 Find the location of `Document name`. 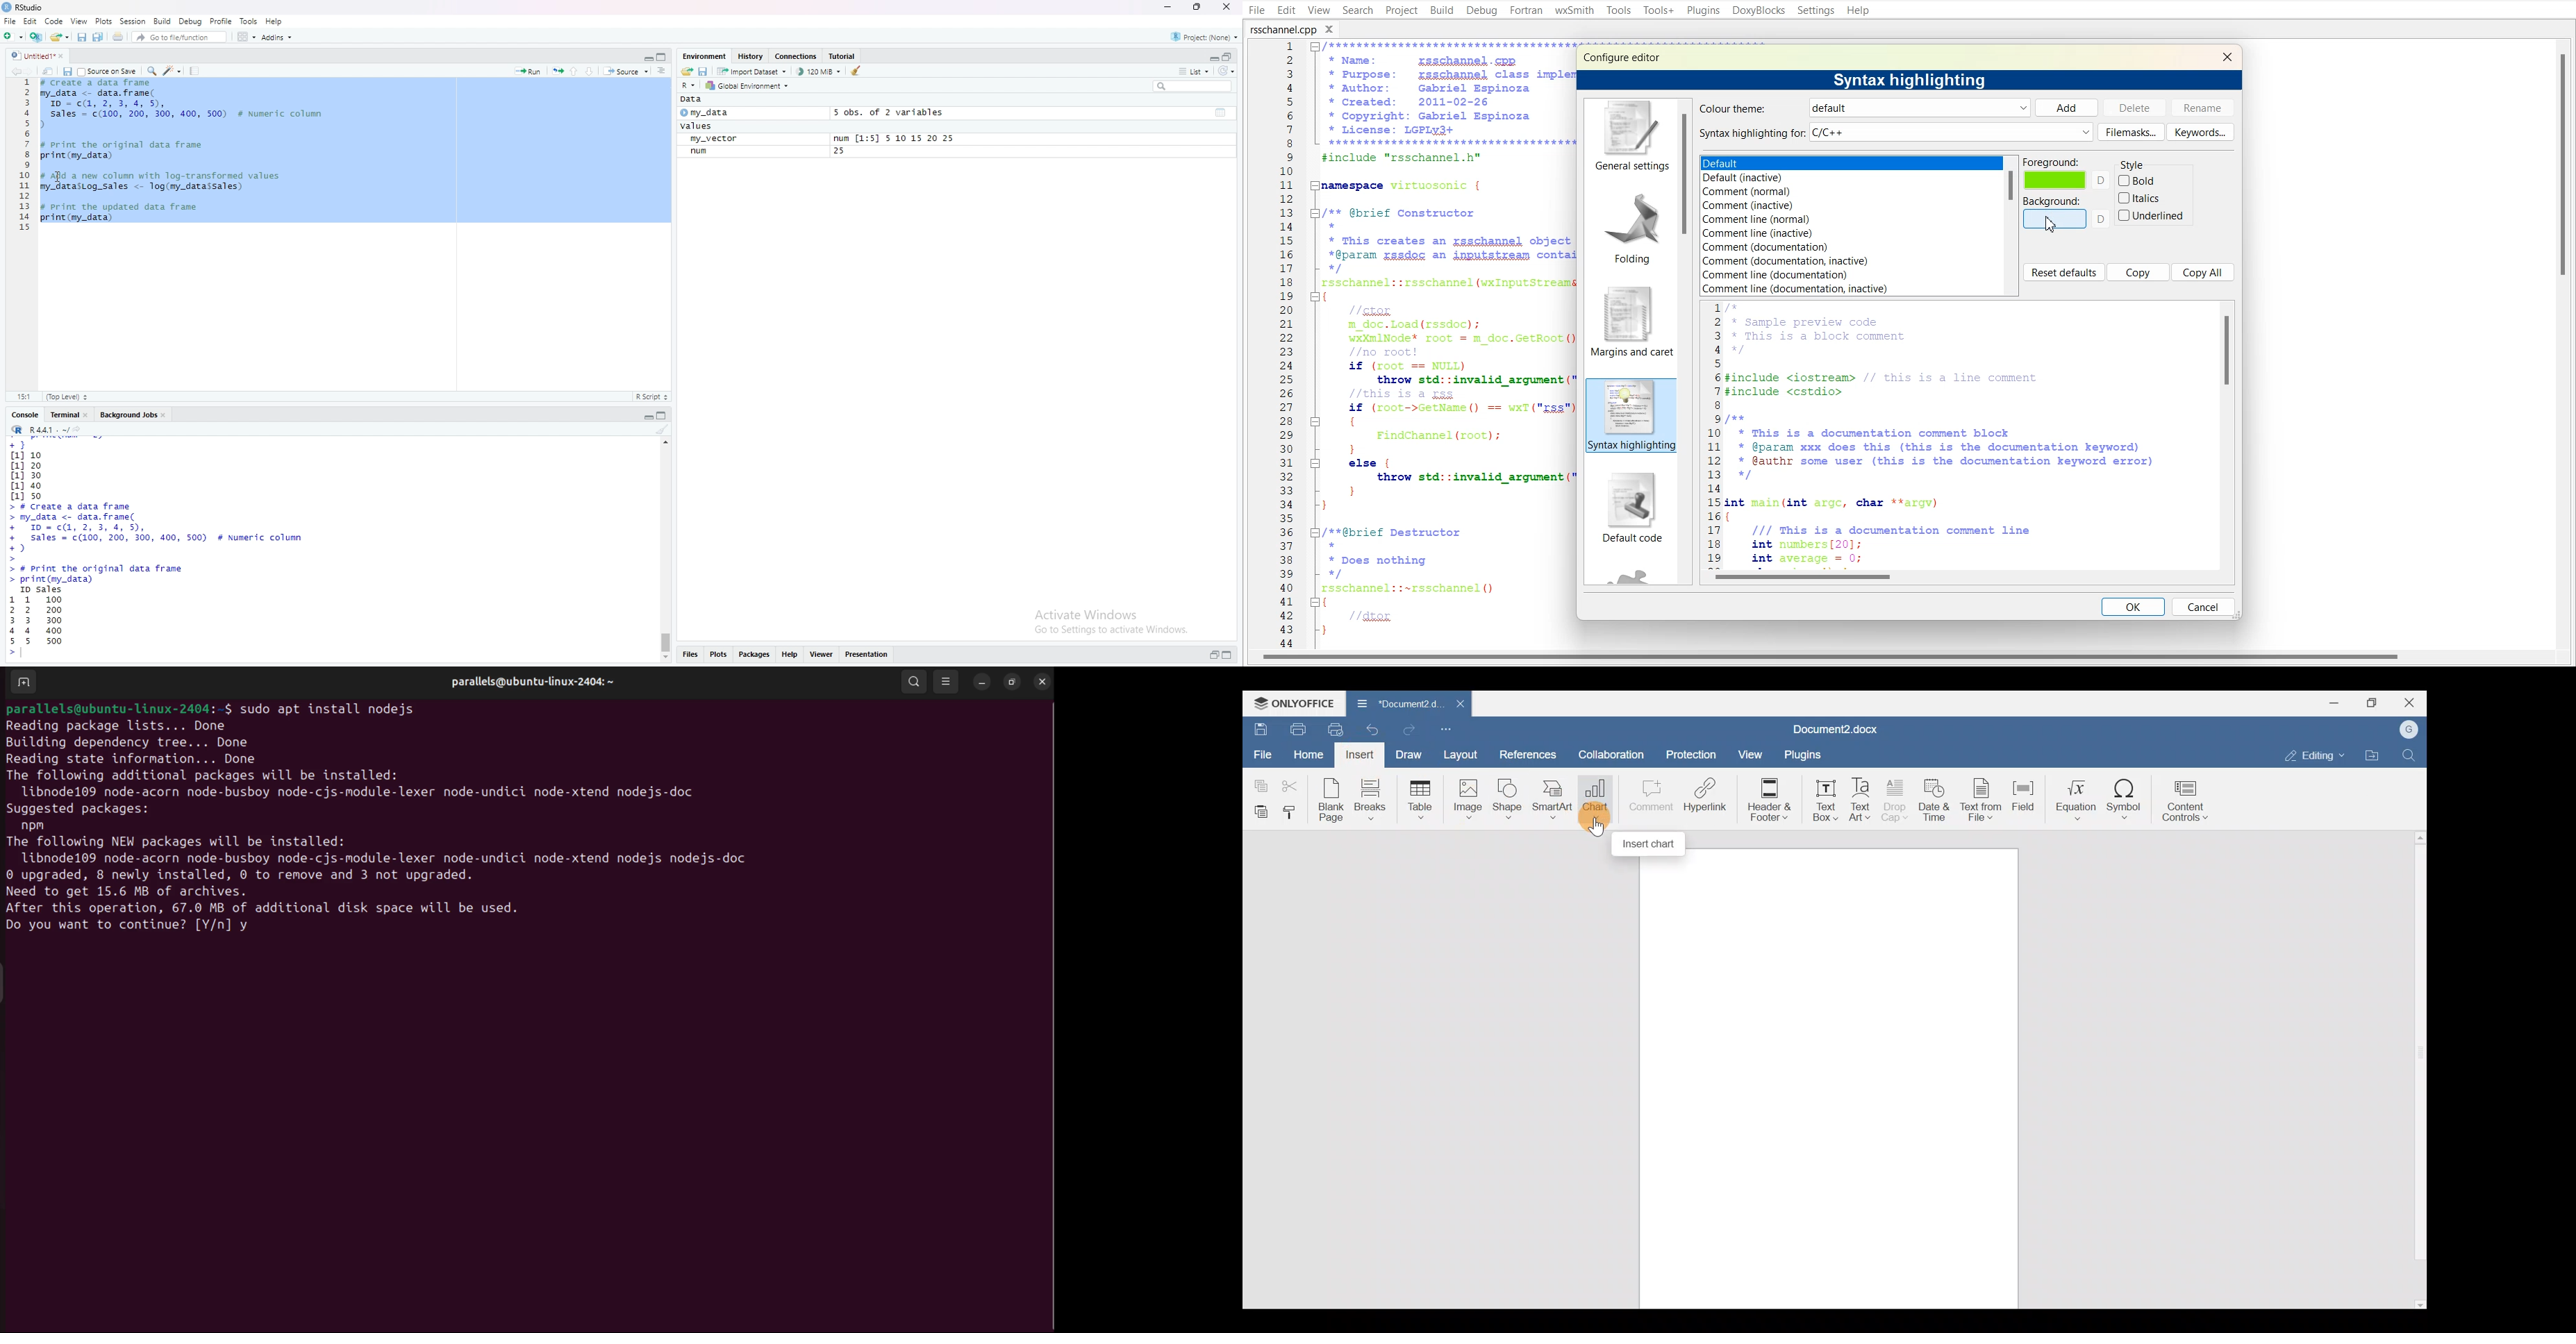

Document name is located at coordinates (1843, 728).